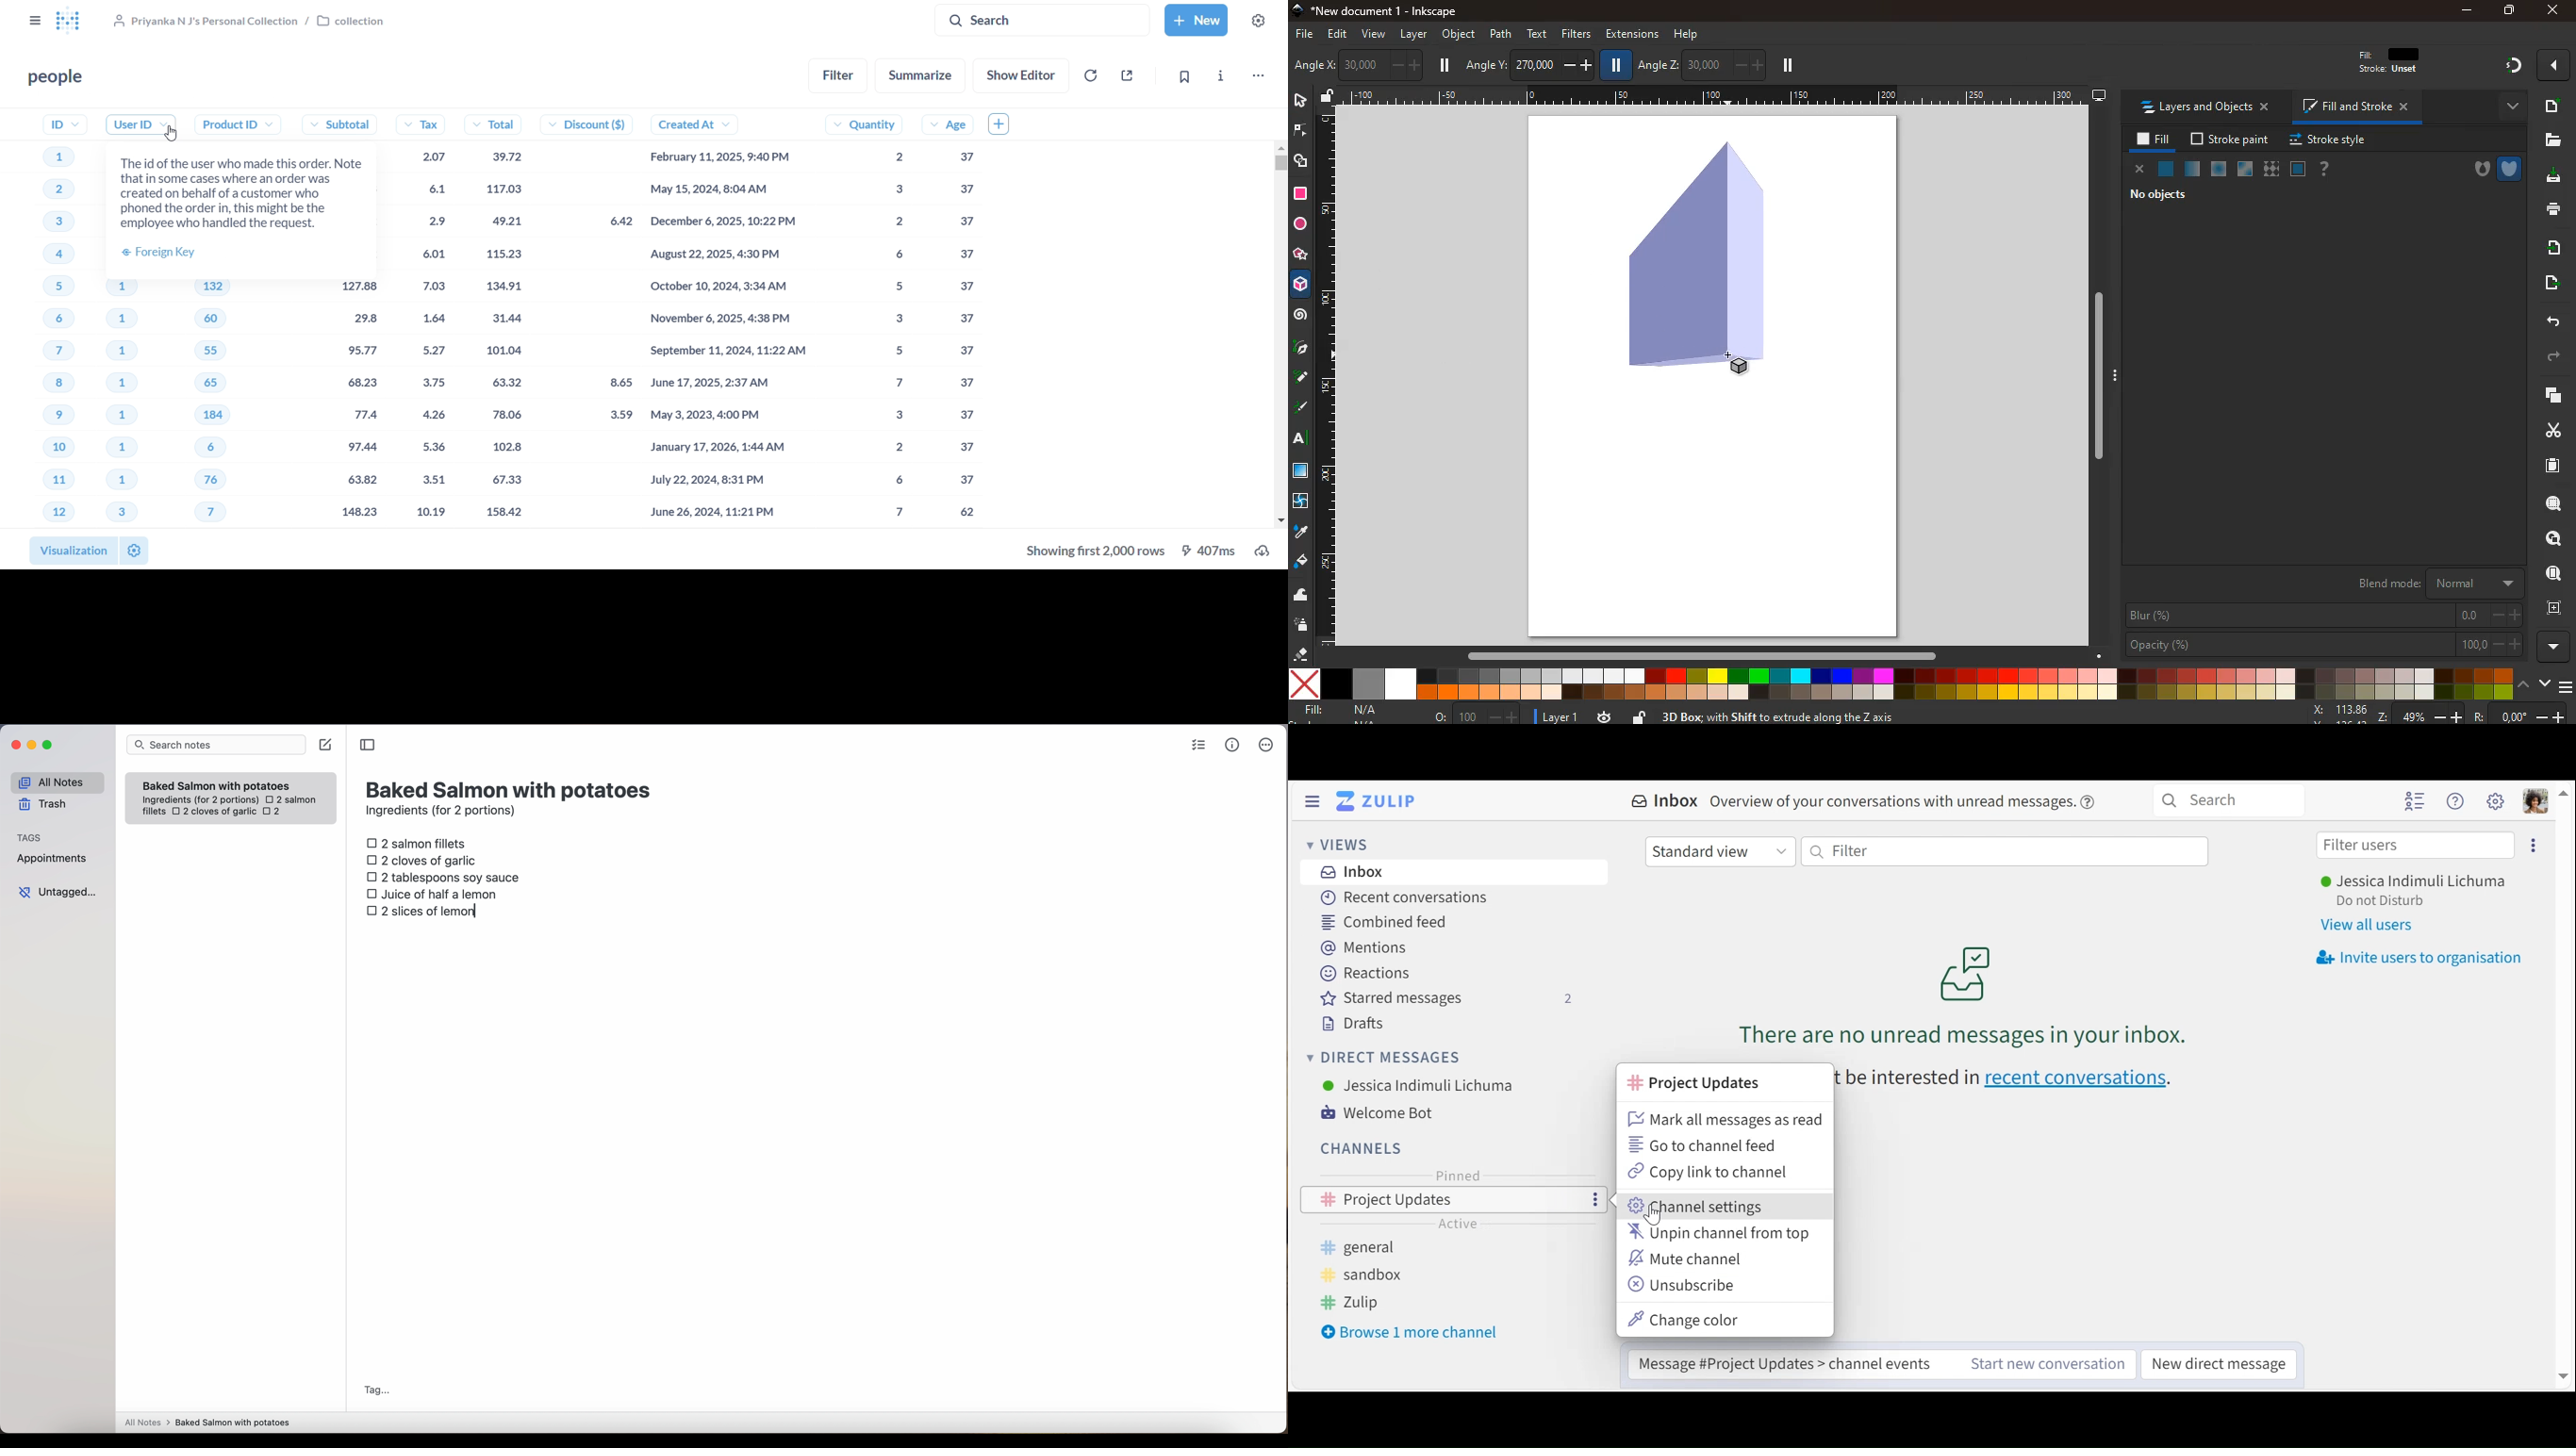 This screenshot has height=1456, width=2576. What do you see at coordinates (1302, 288) in the screenshot?
I see `3d tool` at bounding box center [1302, 288].